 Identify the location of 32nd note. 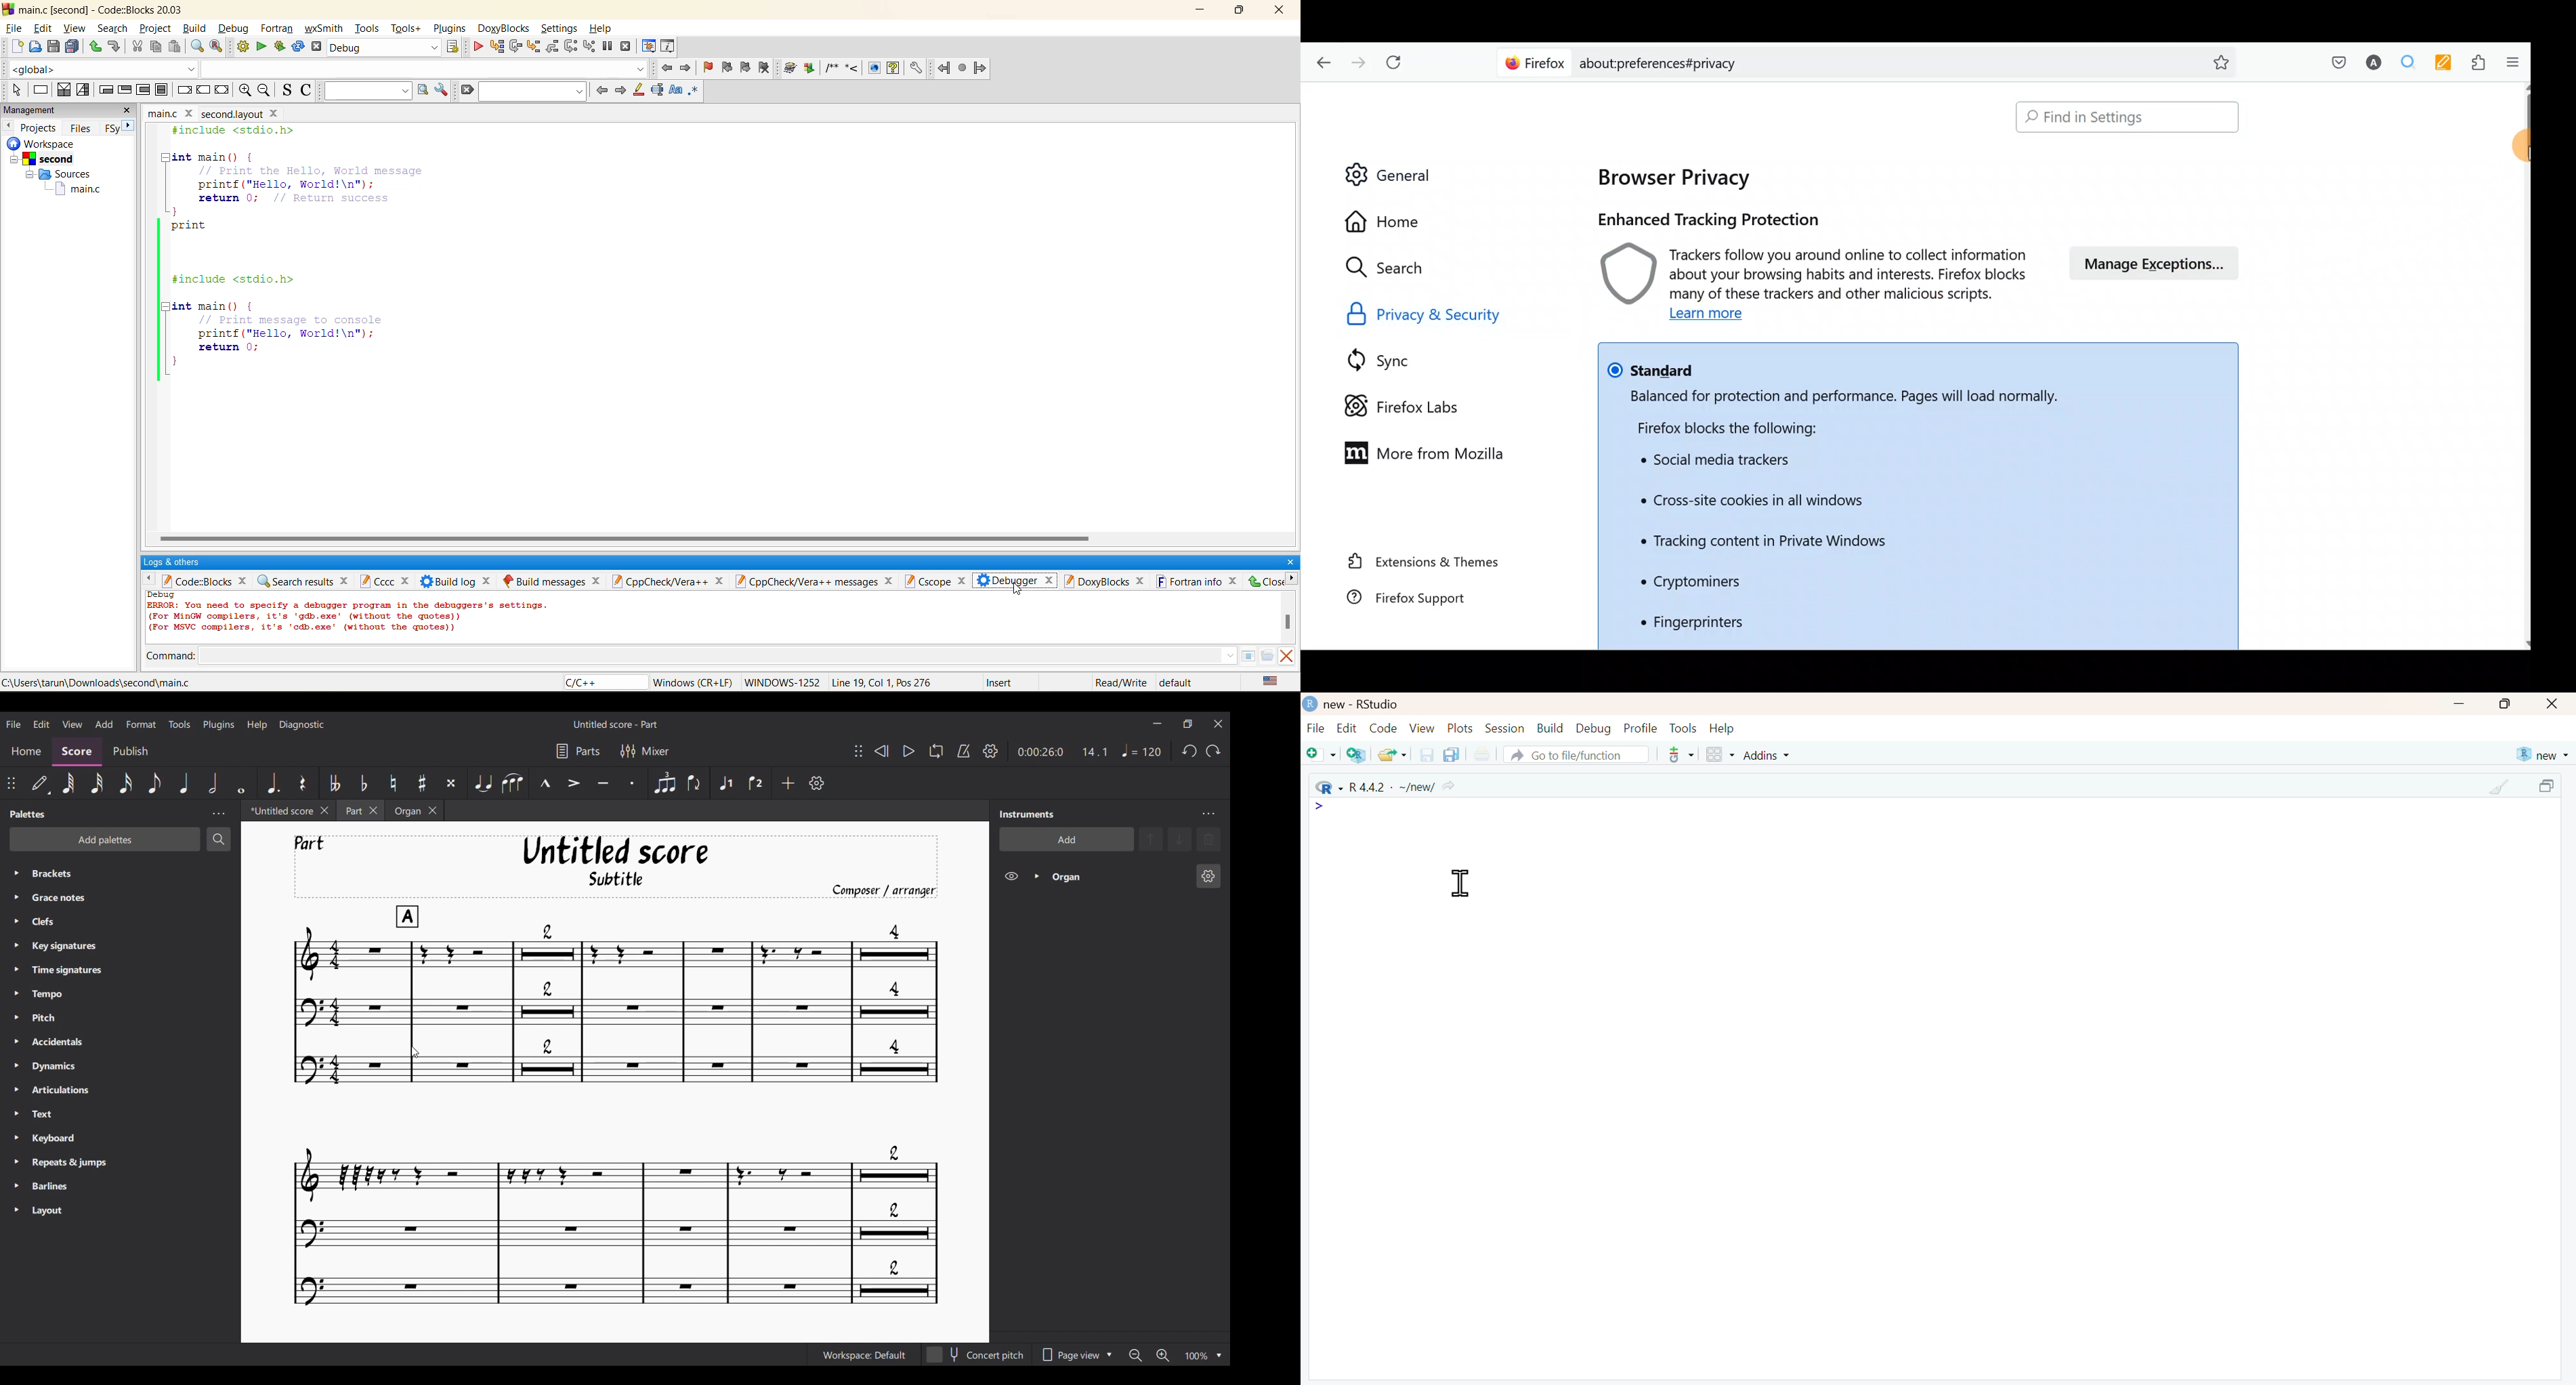
(98, 784).